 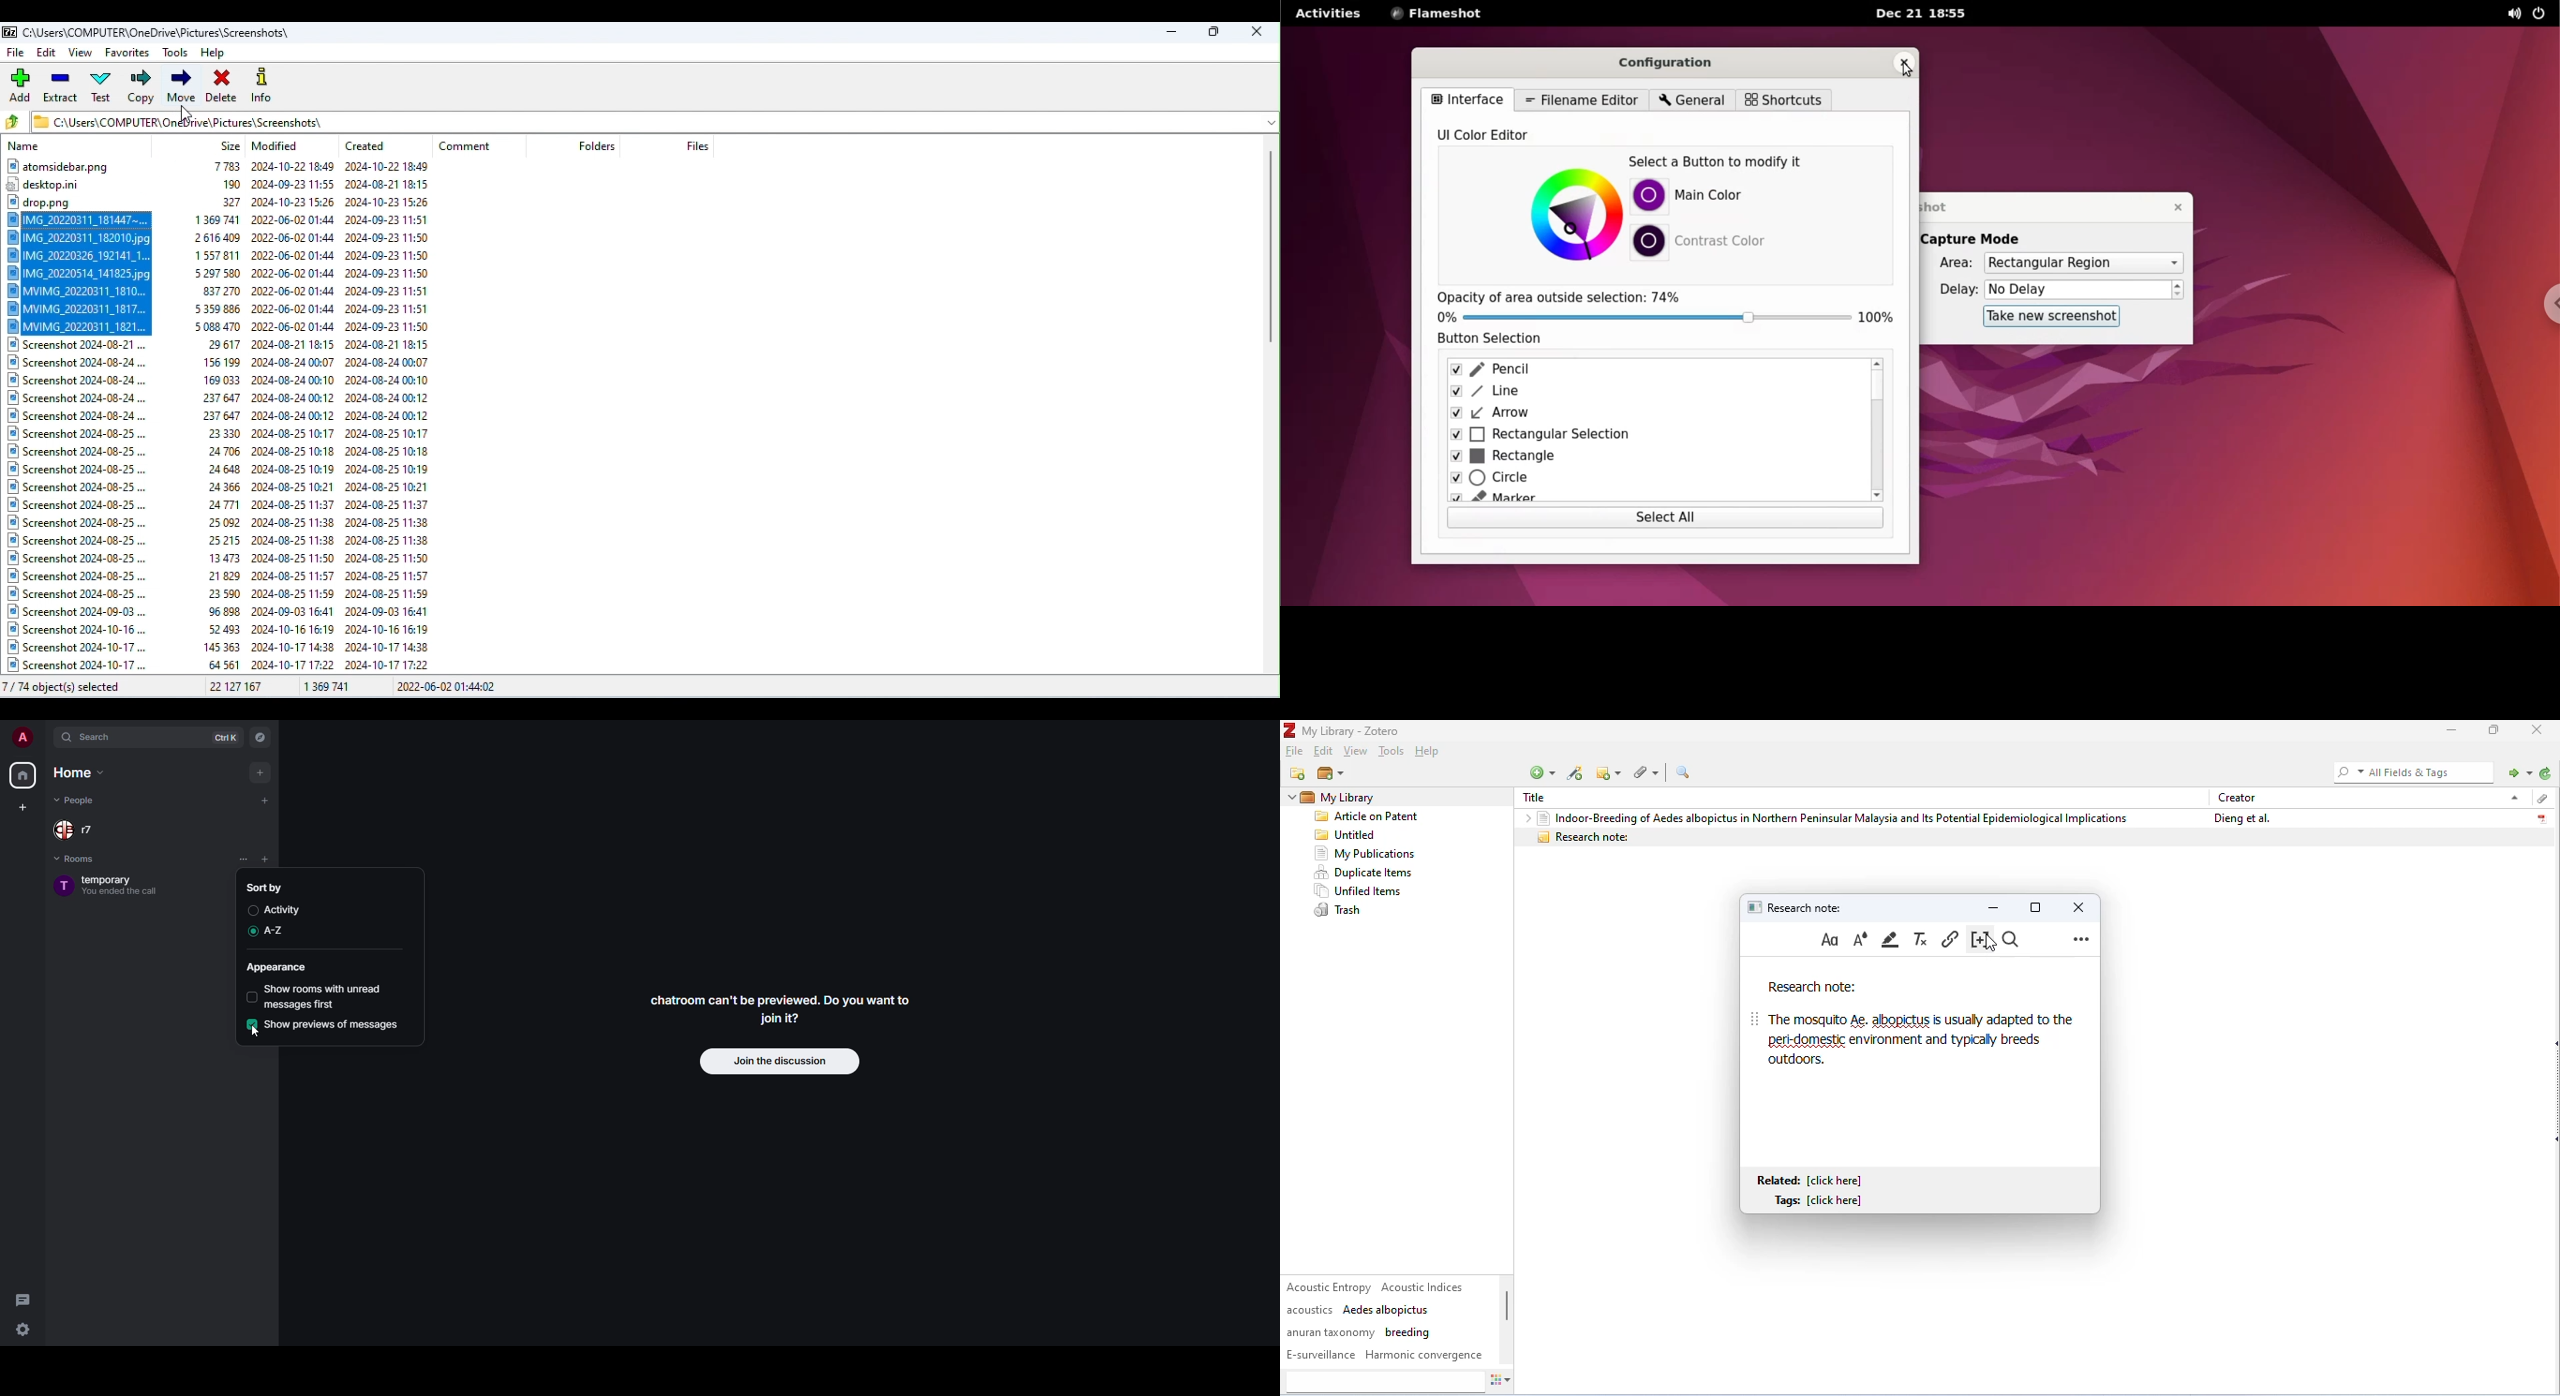 What do you see at coordinates (231, 508) in the screenshot?
I see `Files` at bounding box center [231, 508].